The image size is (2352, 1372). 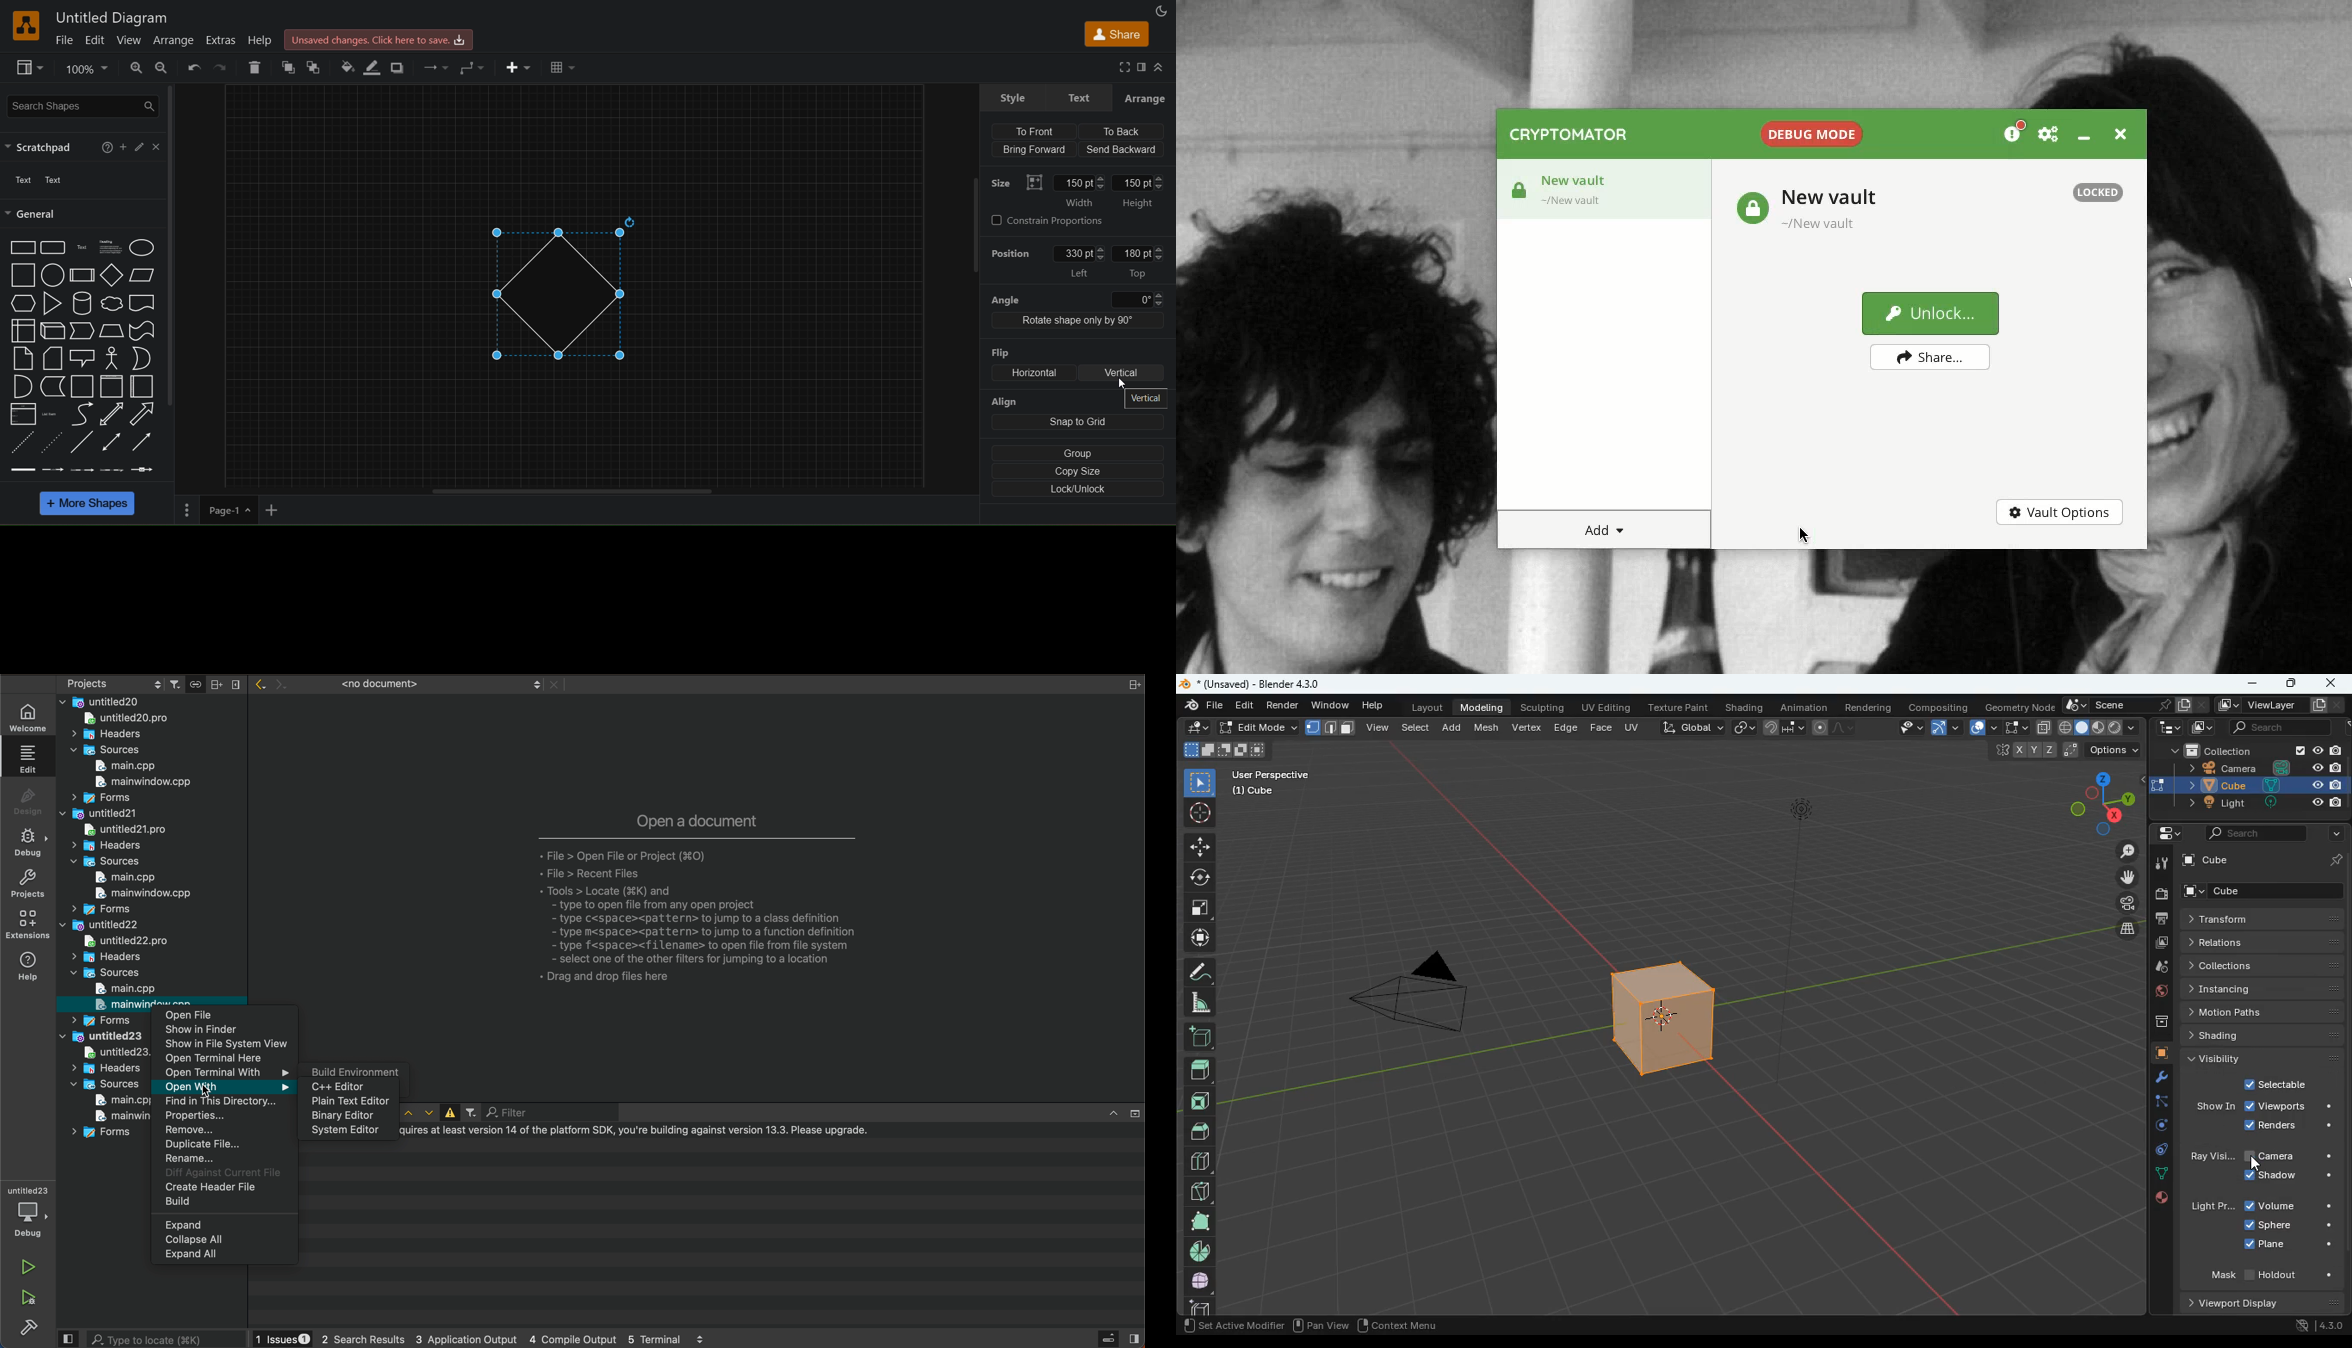 I want to click on horizontal scroll bar, so click(x=572, y=492).